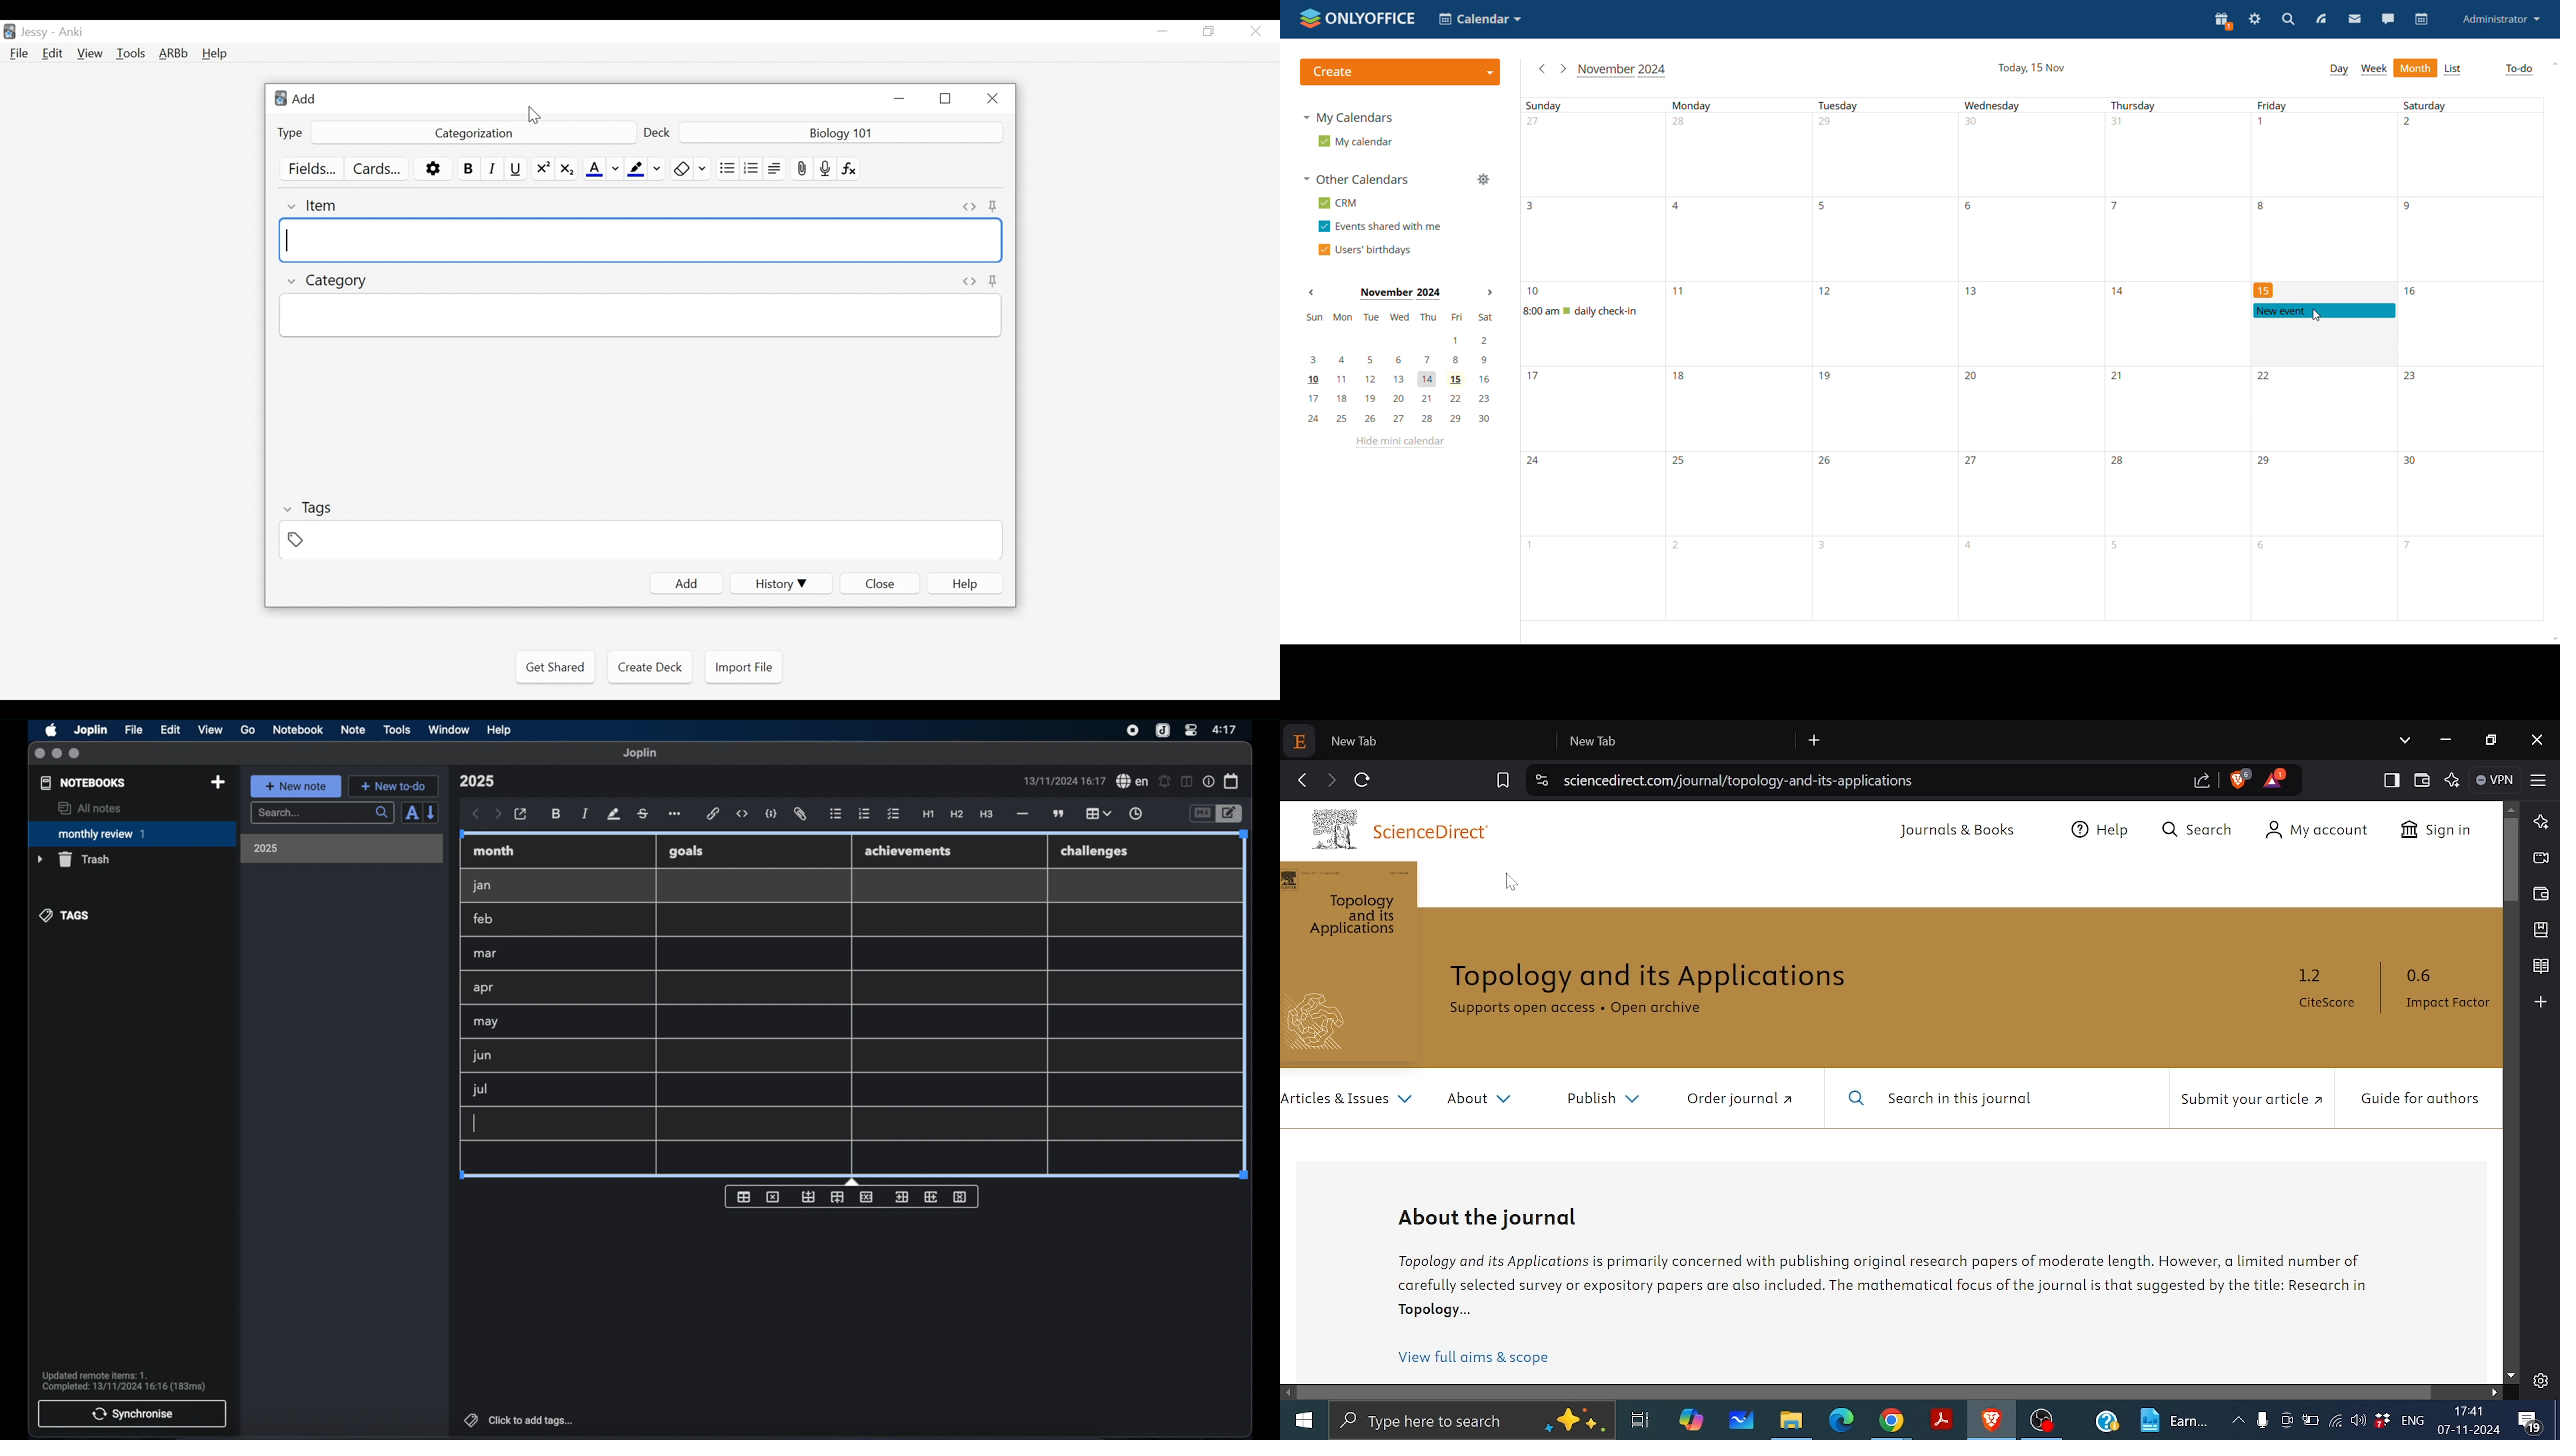 The image size is (2576, 1456). I want to click on Add, so click(303, 98).